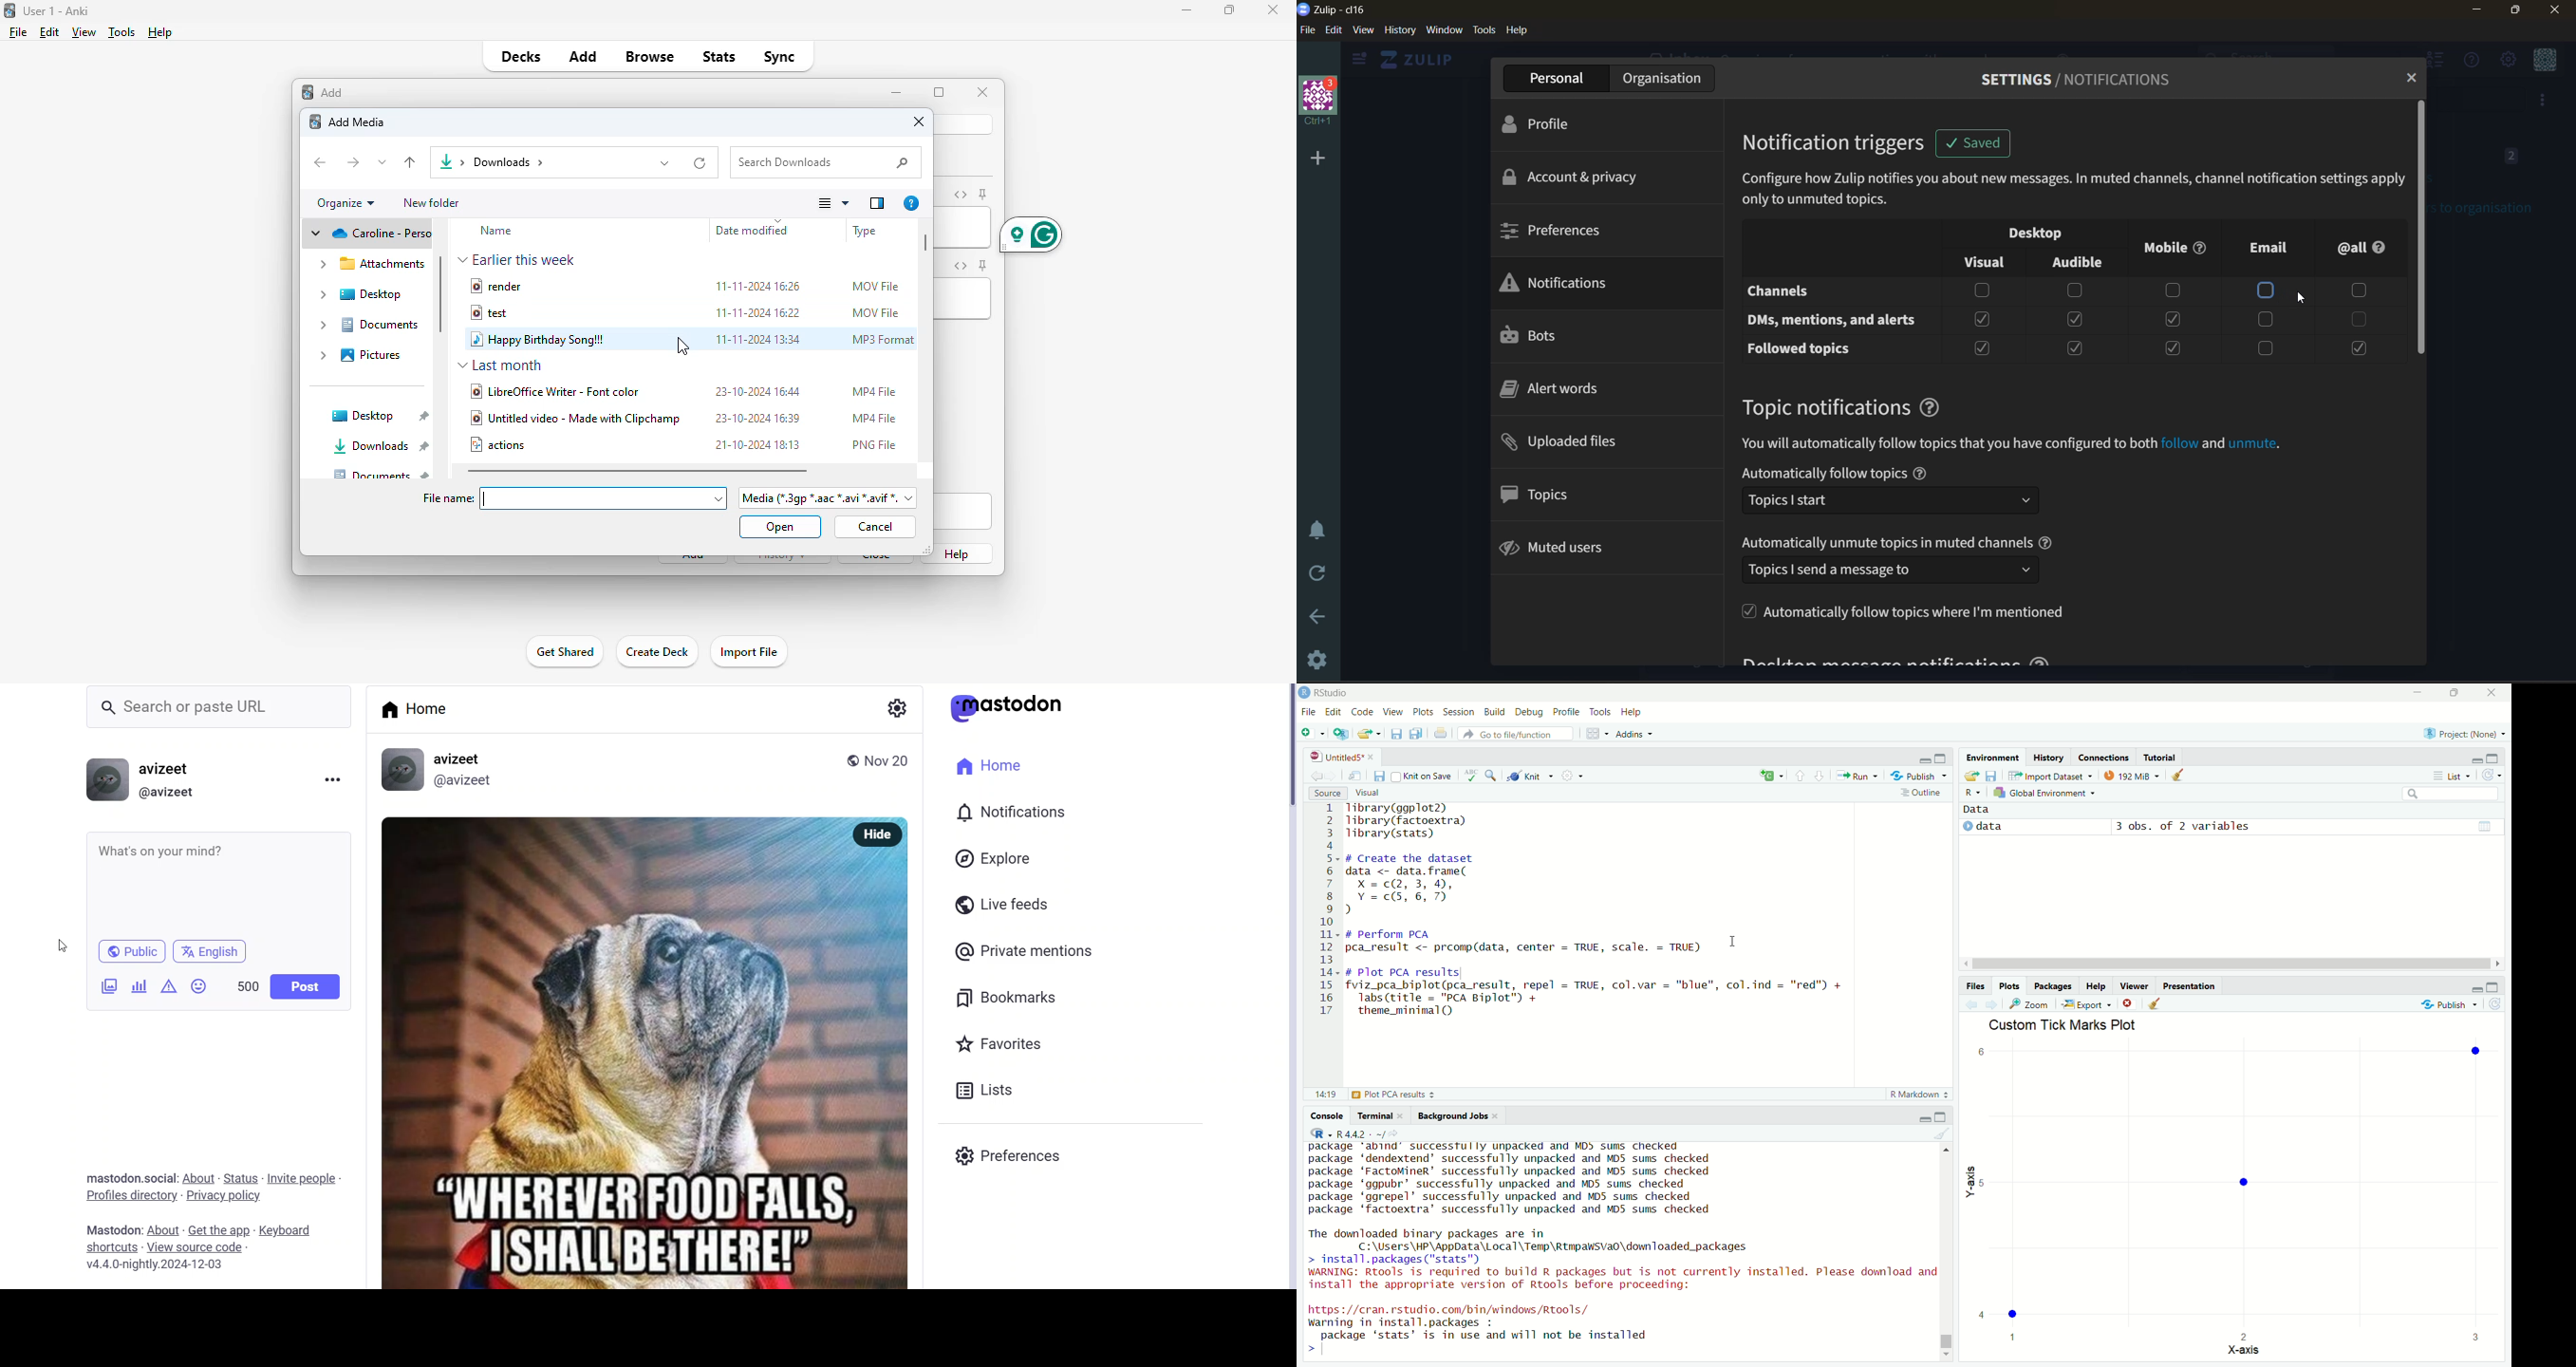  Describe the element at coordinates (2461, 733) in the screenshot. I see `selected project: None` at that location.